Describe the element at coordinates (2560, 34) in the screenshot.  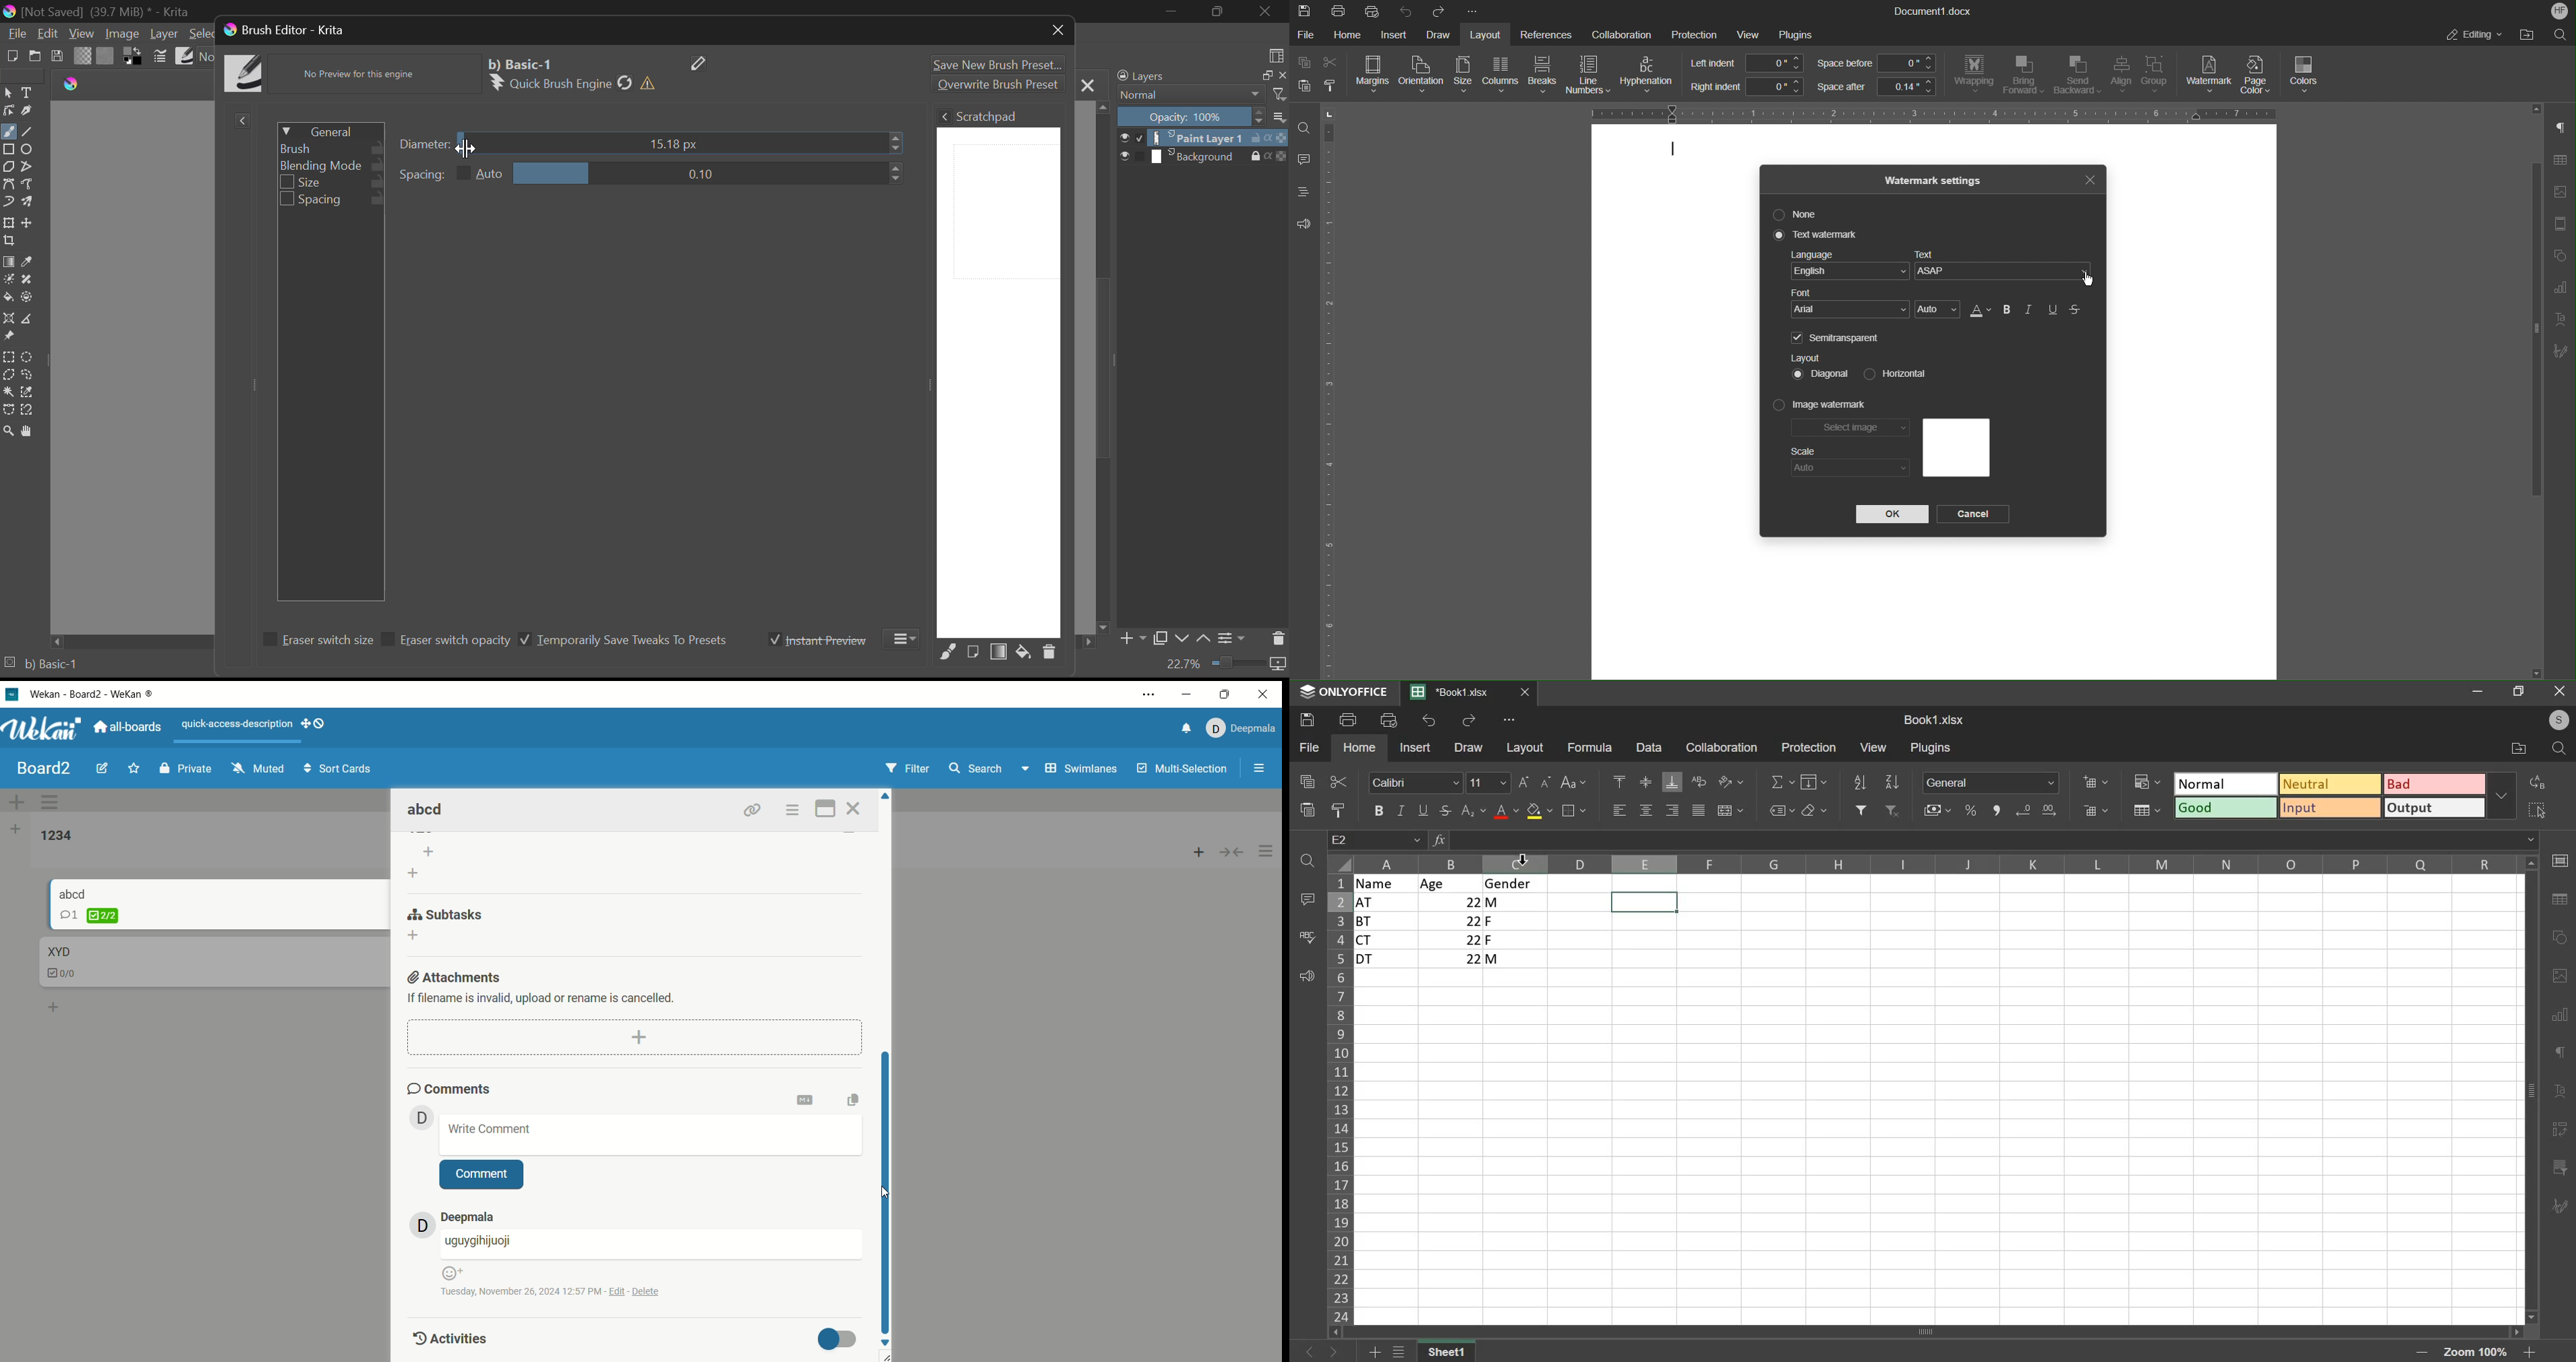
I see `Search` at that location.